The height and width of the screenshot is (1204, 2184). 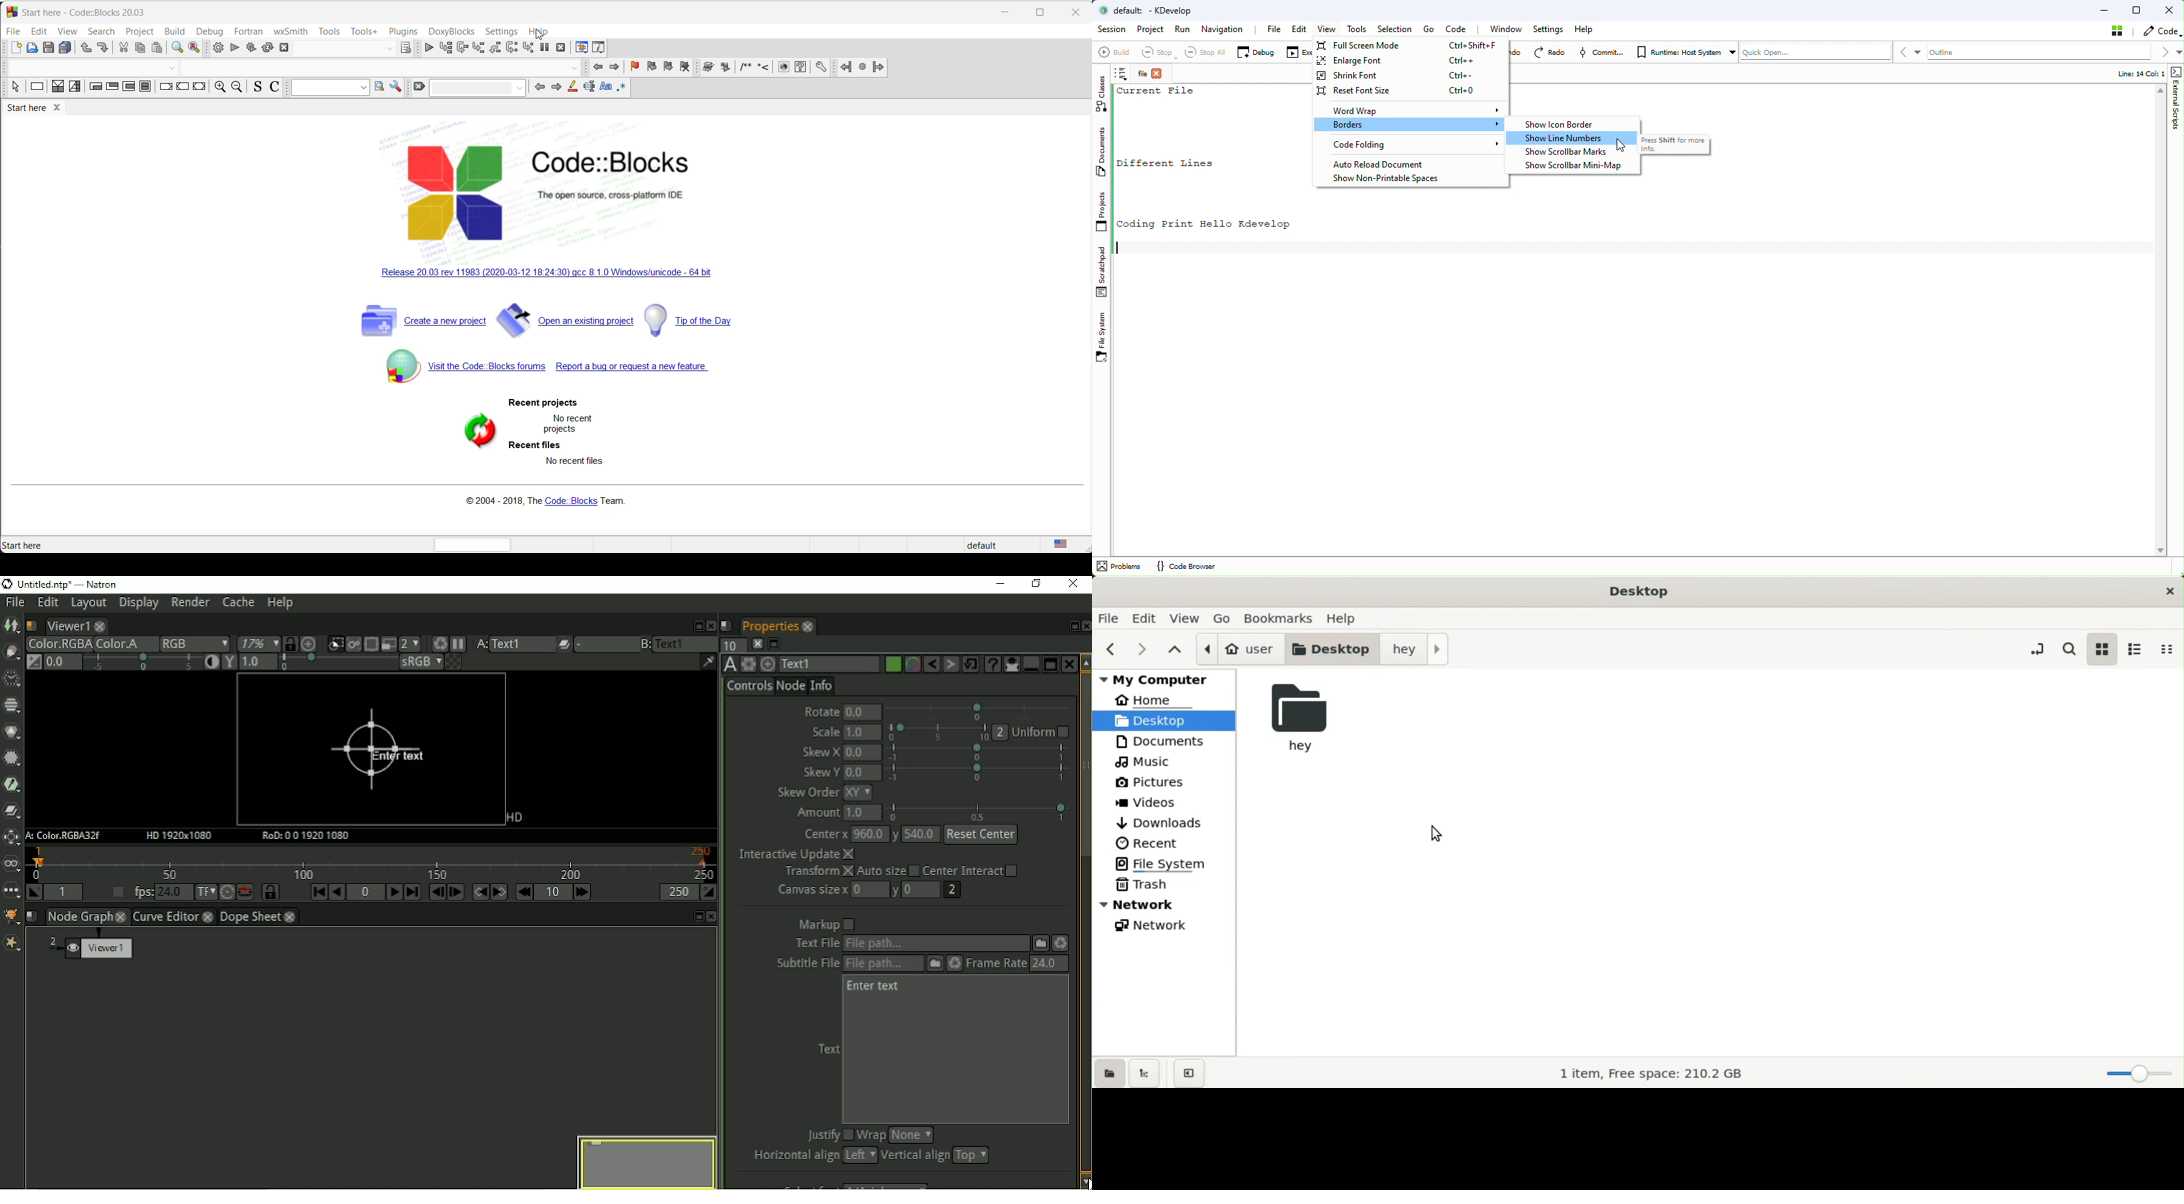 What do you see at coordinates (170, 67) in the screenshot?
I see `dropdown button` at bounding box center [170, 67].